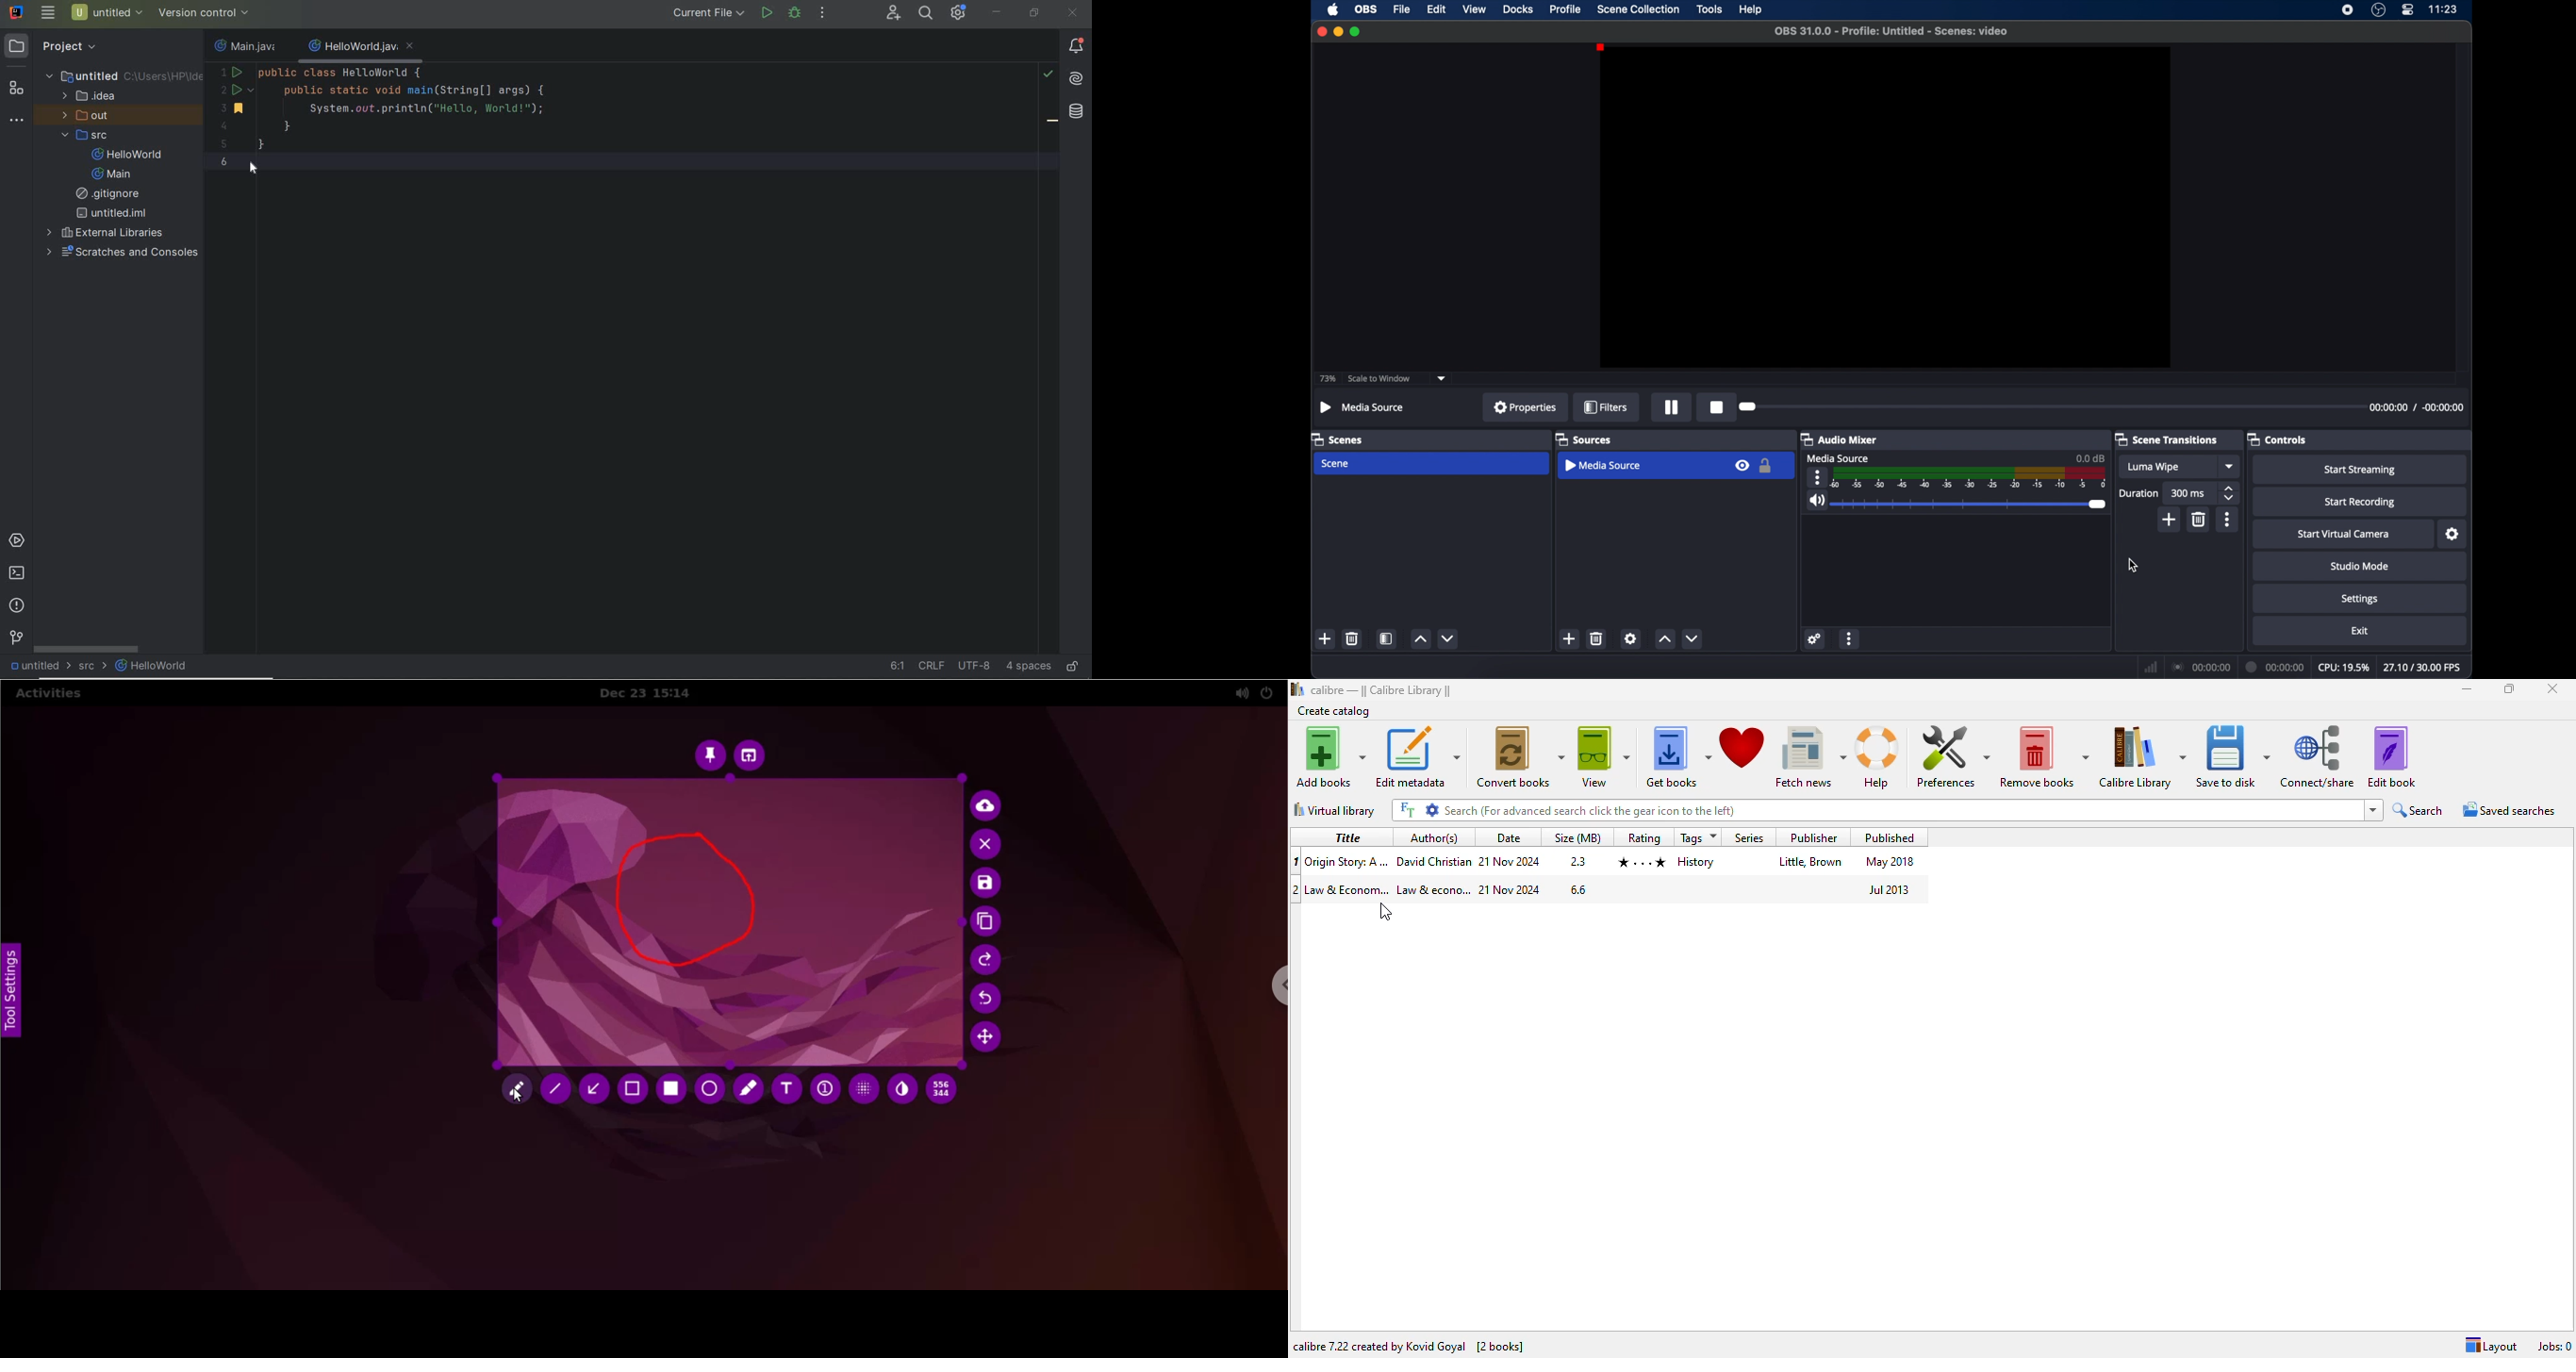 This screenshot has width=2576, height=1372. I want to click on exit, so click(2360, 631).